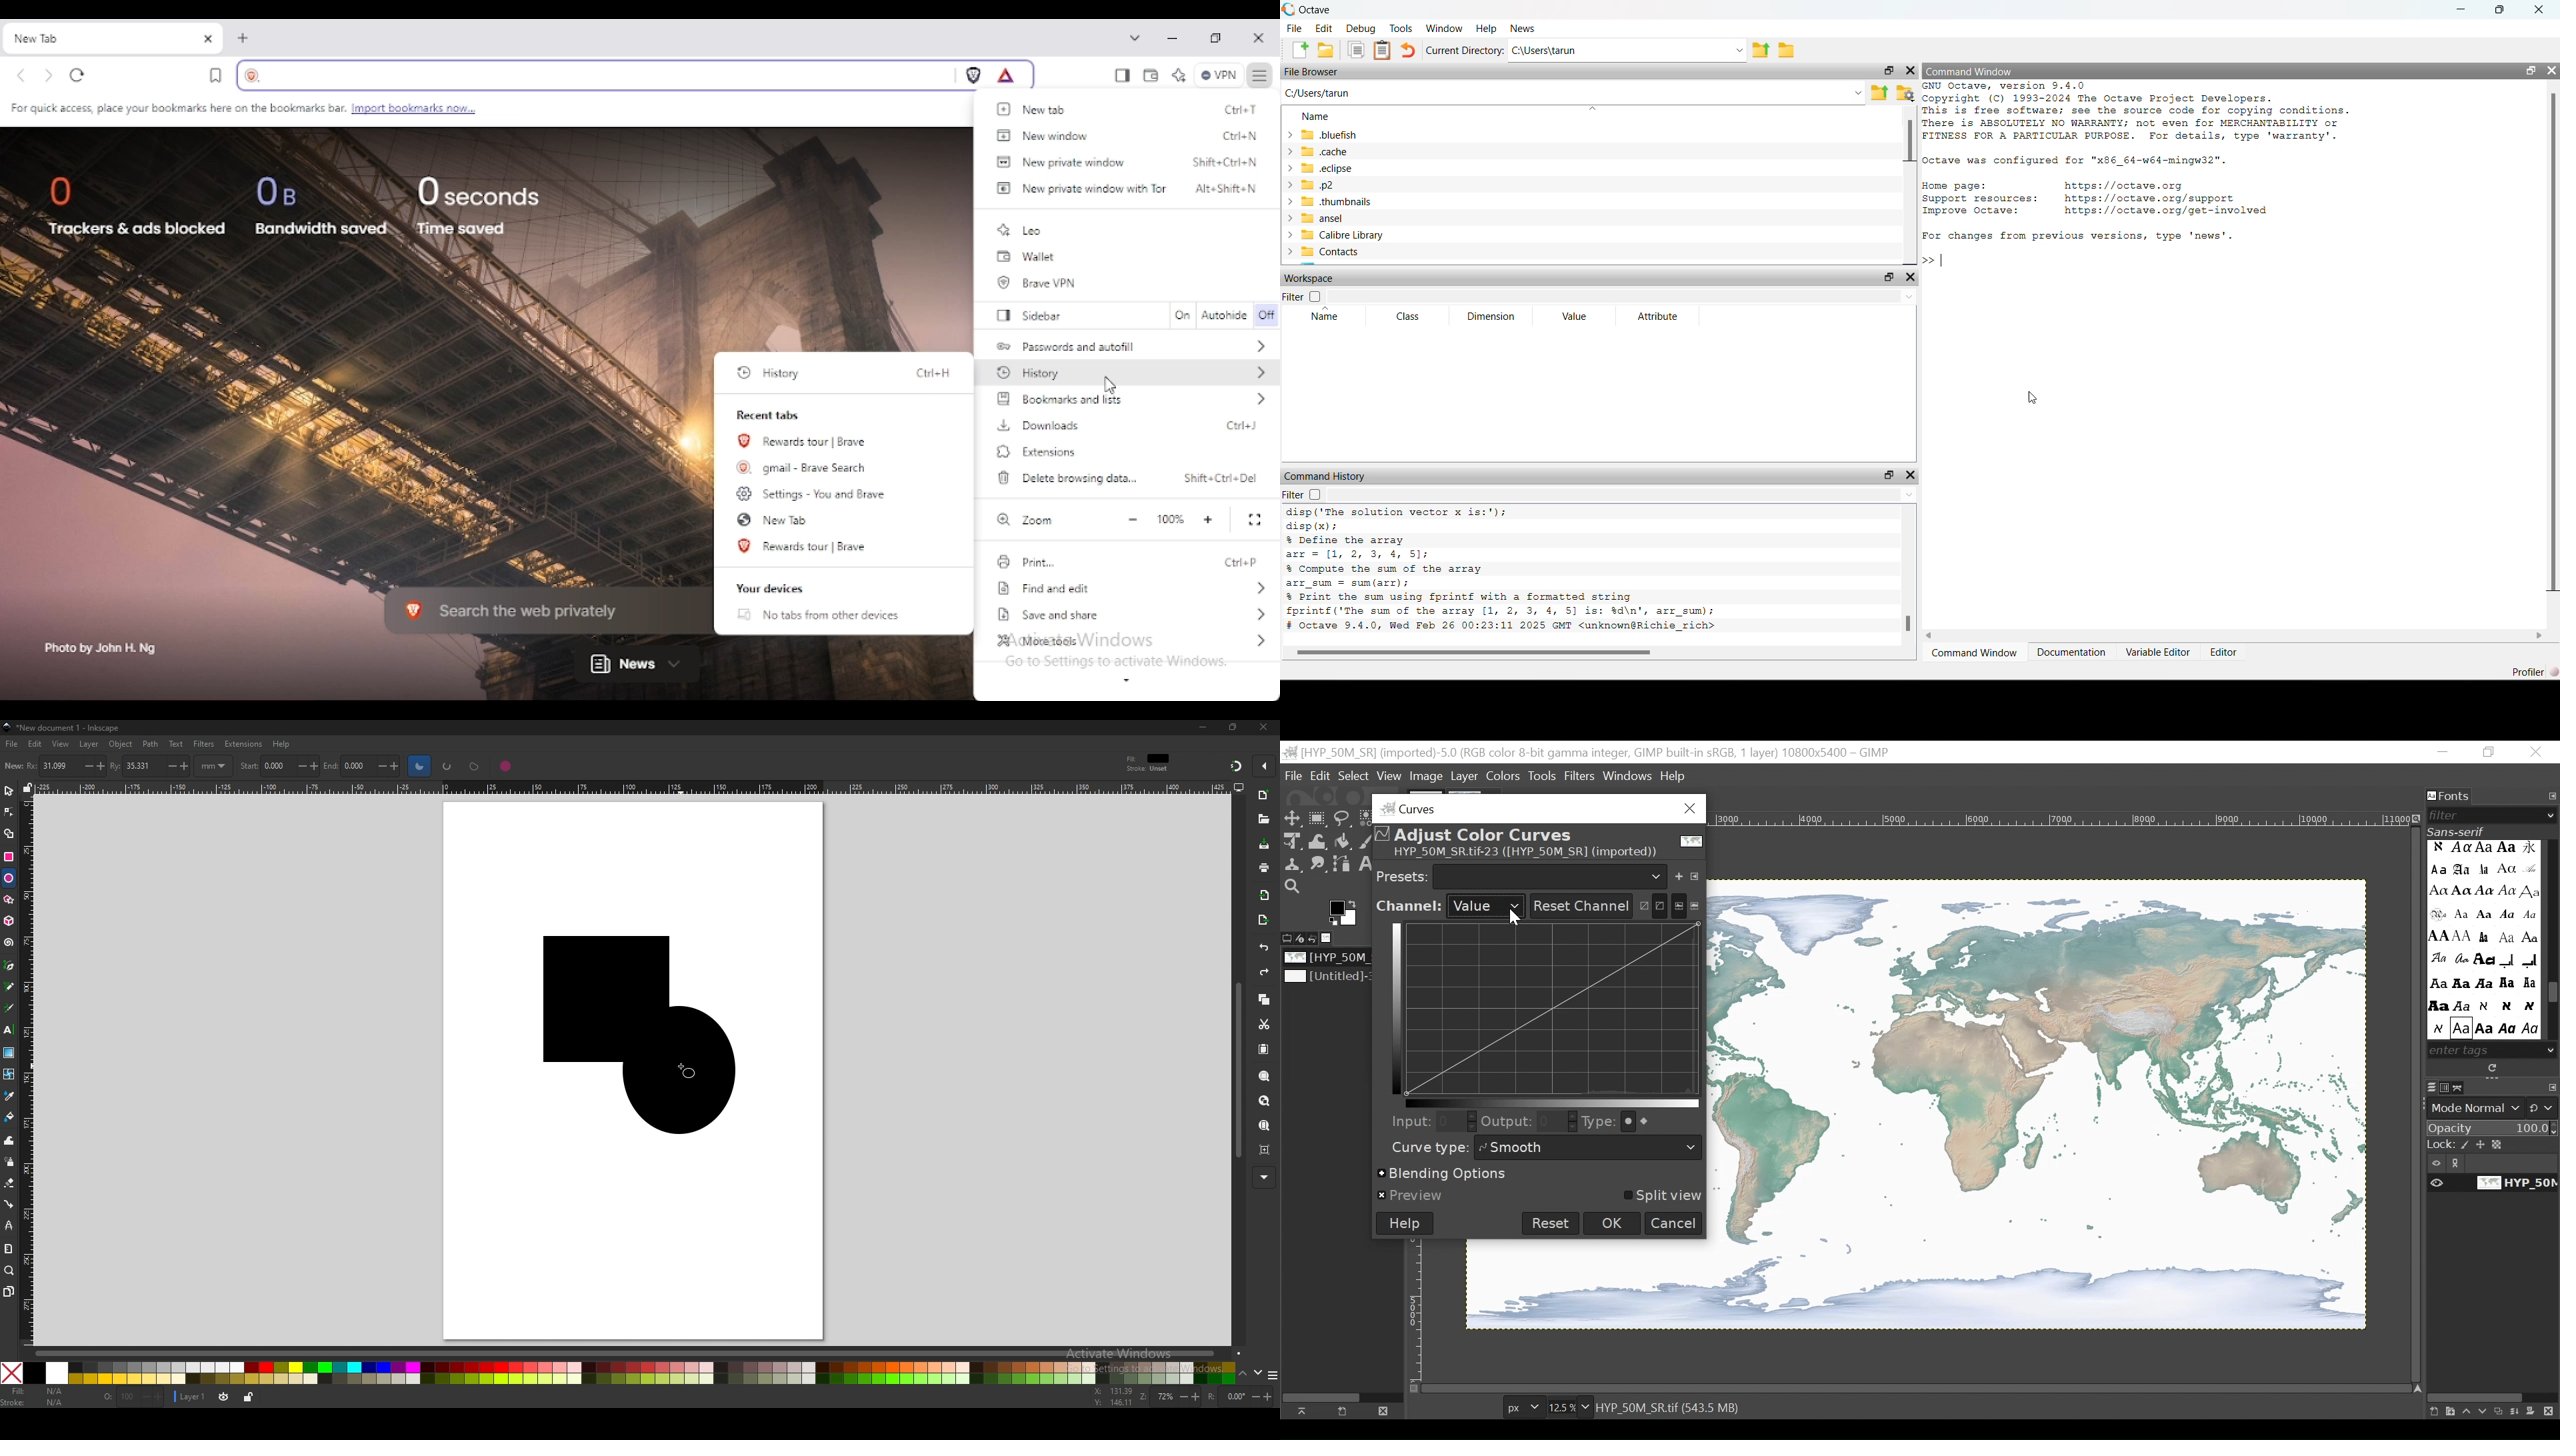 The image size is (2576, 1456). Describe the element at coordinates (1288, 937) in the screenshot. I see `Tool options` at that location.